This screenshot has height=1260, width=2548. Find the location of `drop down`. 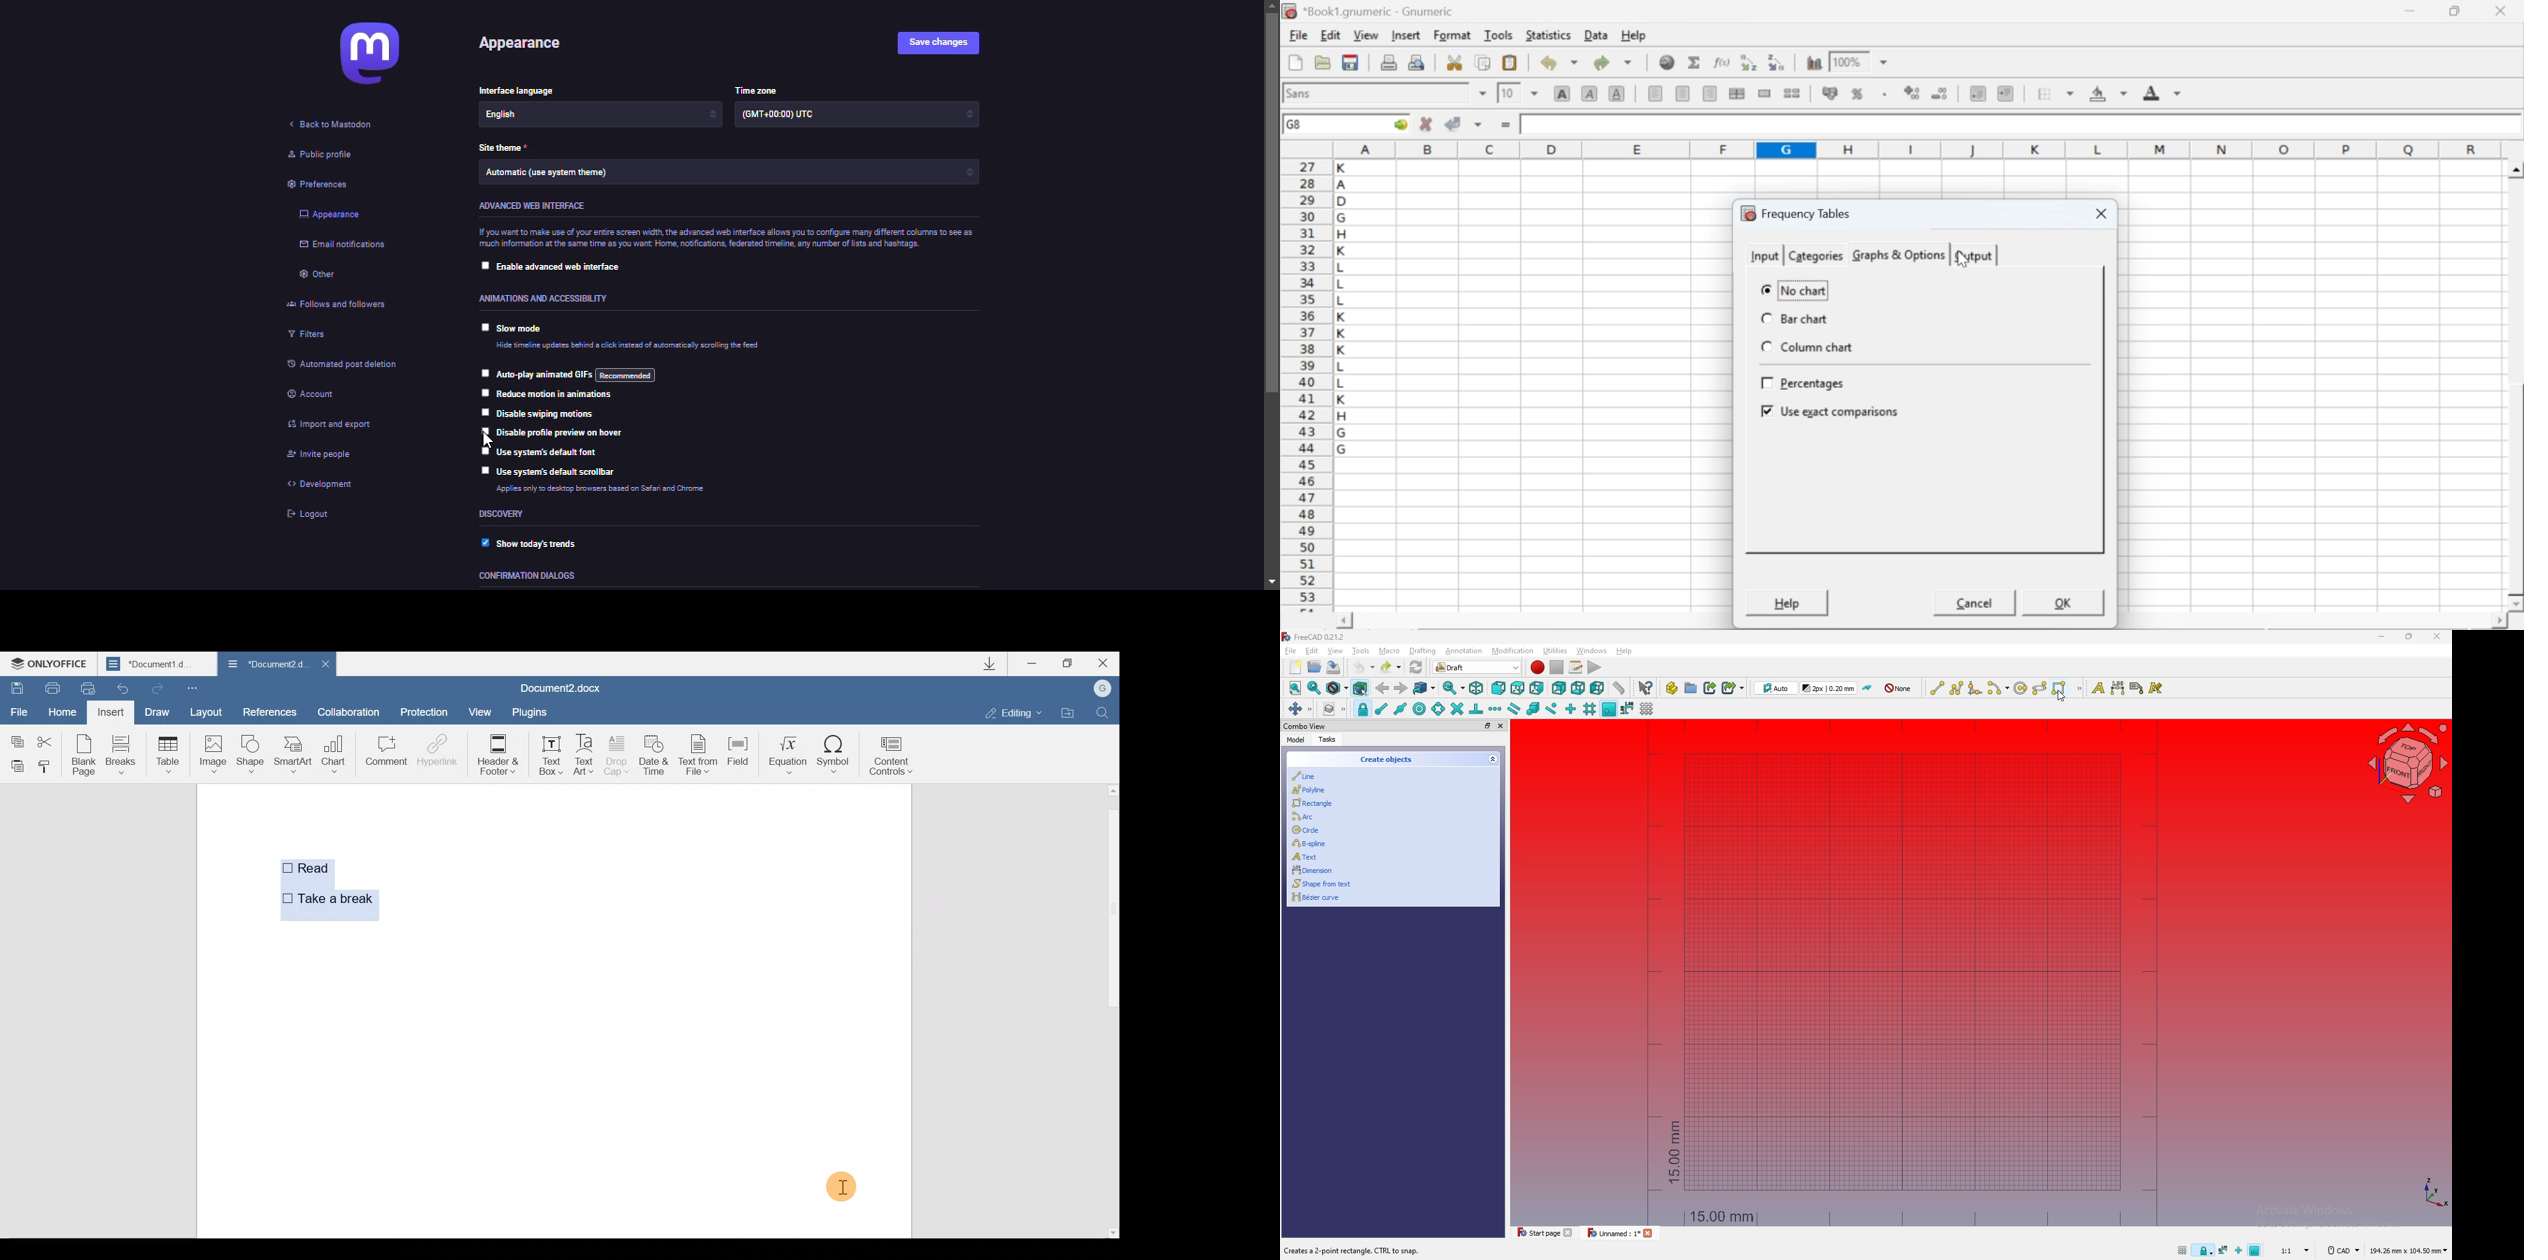

drop down is located at coordinates (1484, 93).